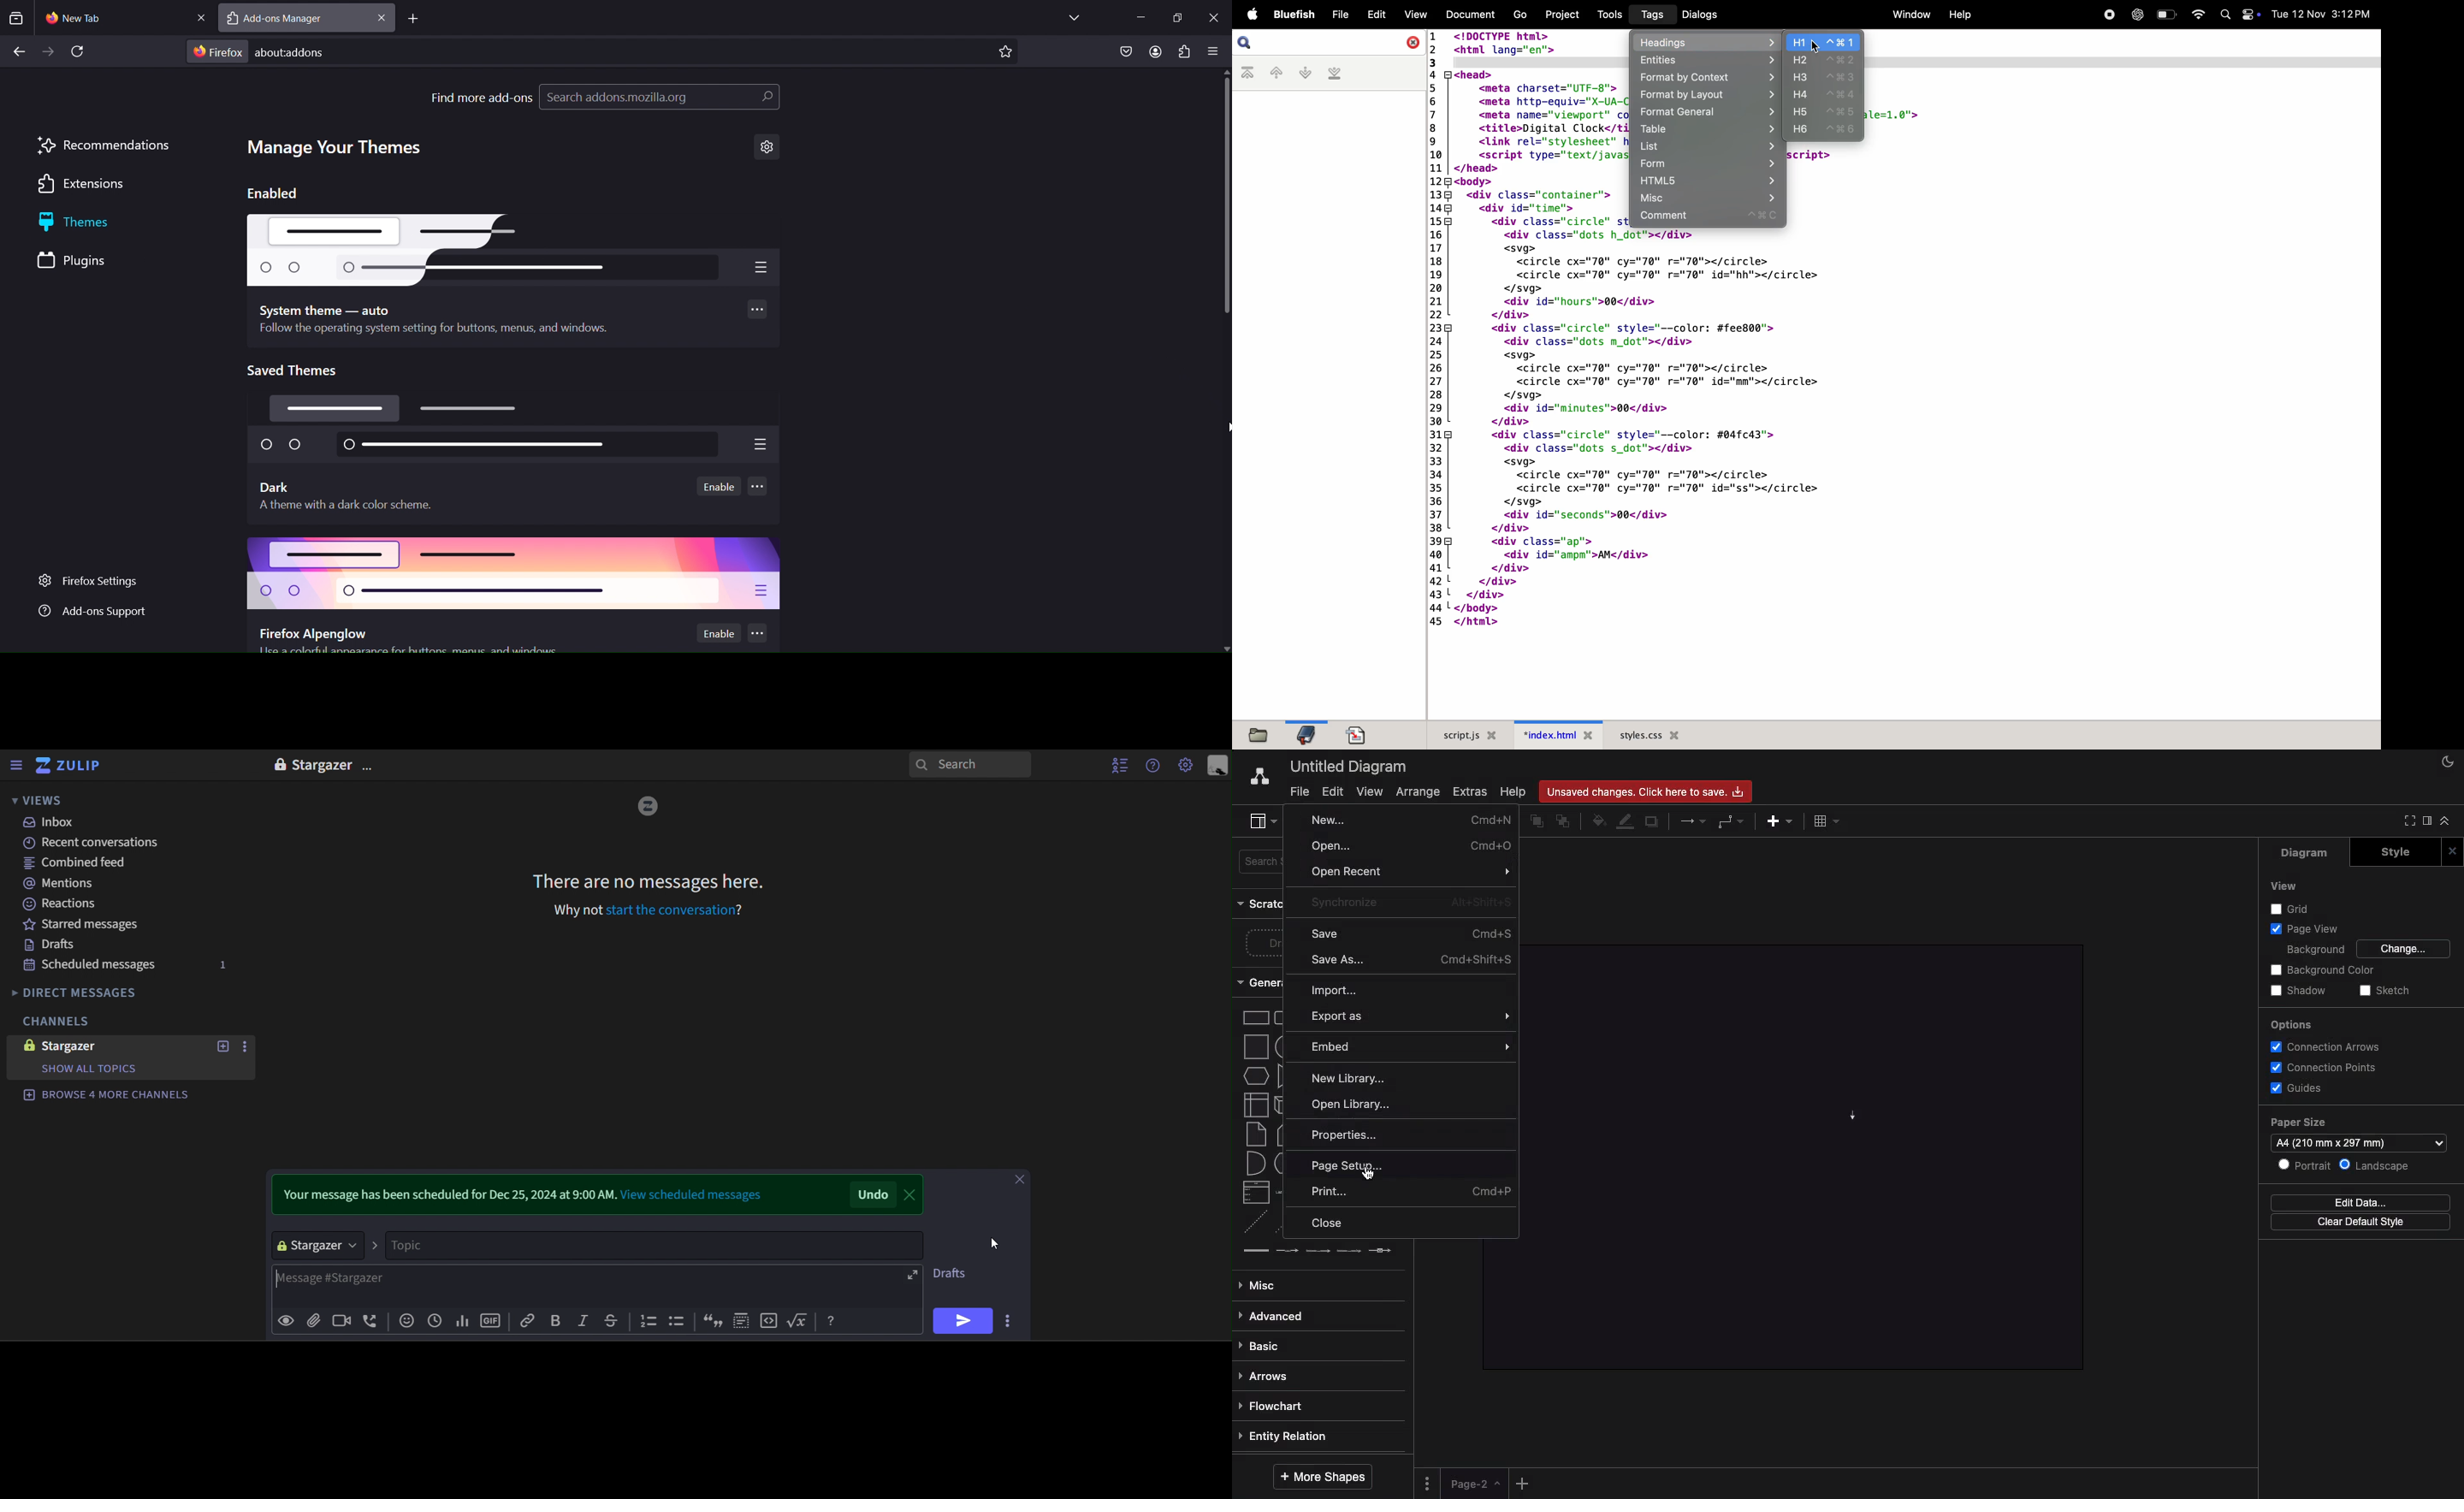 The width and height of the screenshot is (2464, 1512). I want to click on close tab, so click(382, 18).